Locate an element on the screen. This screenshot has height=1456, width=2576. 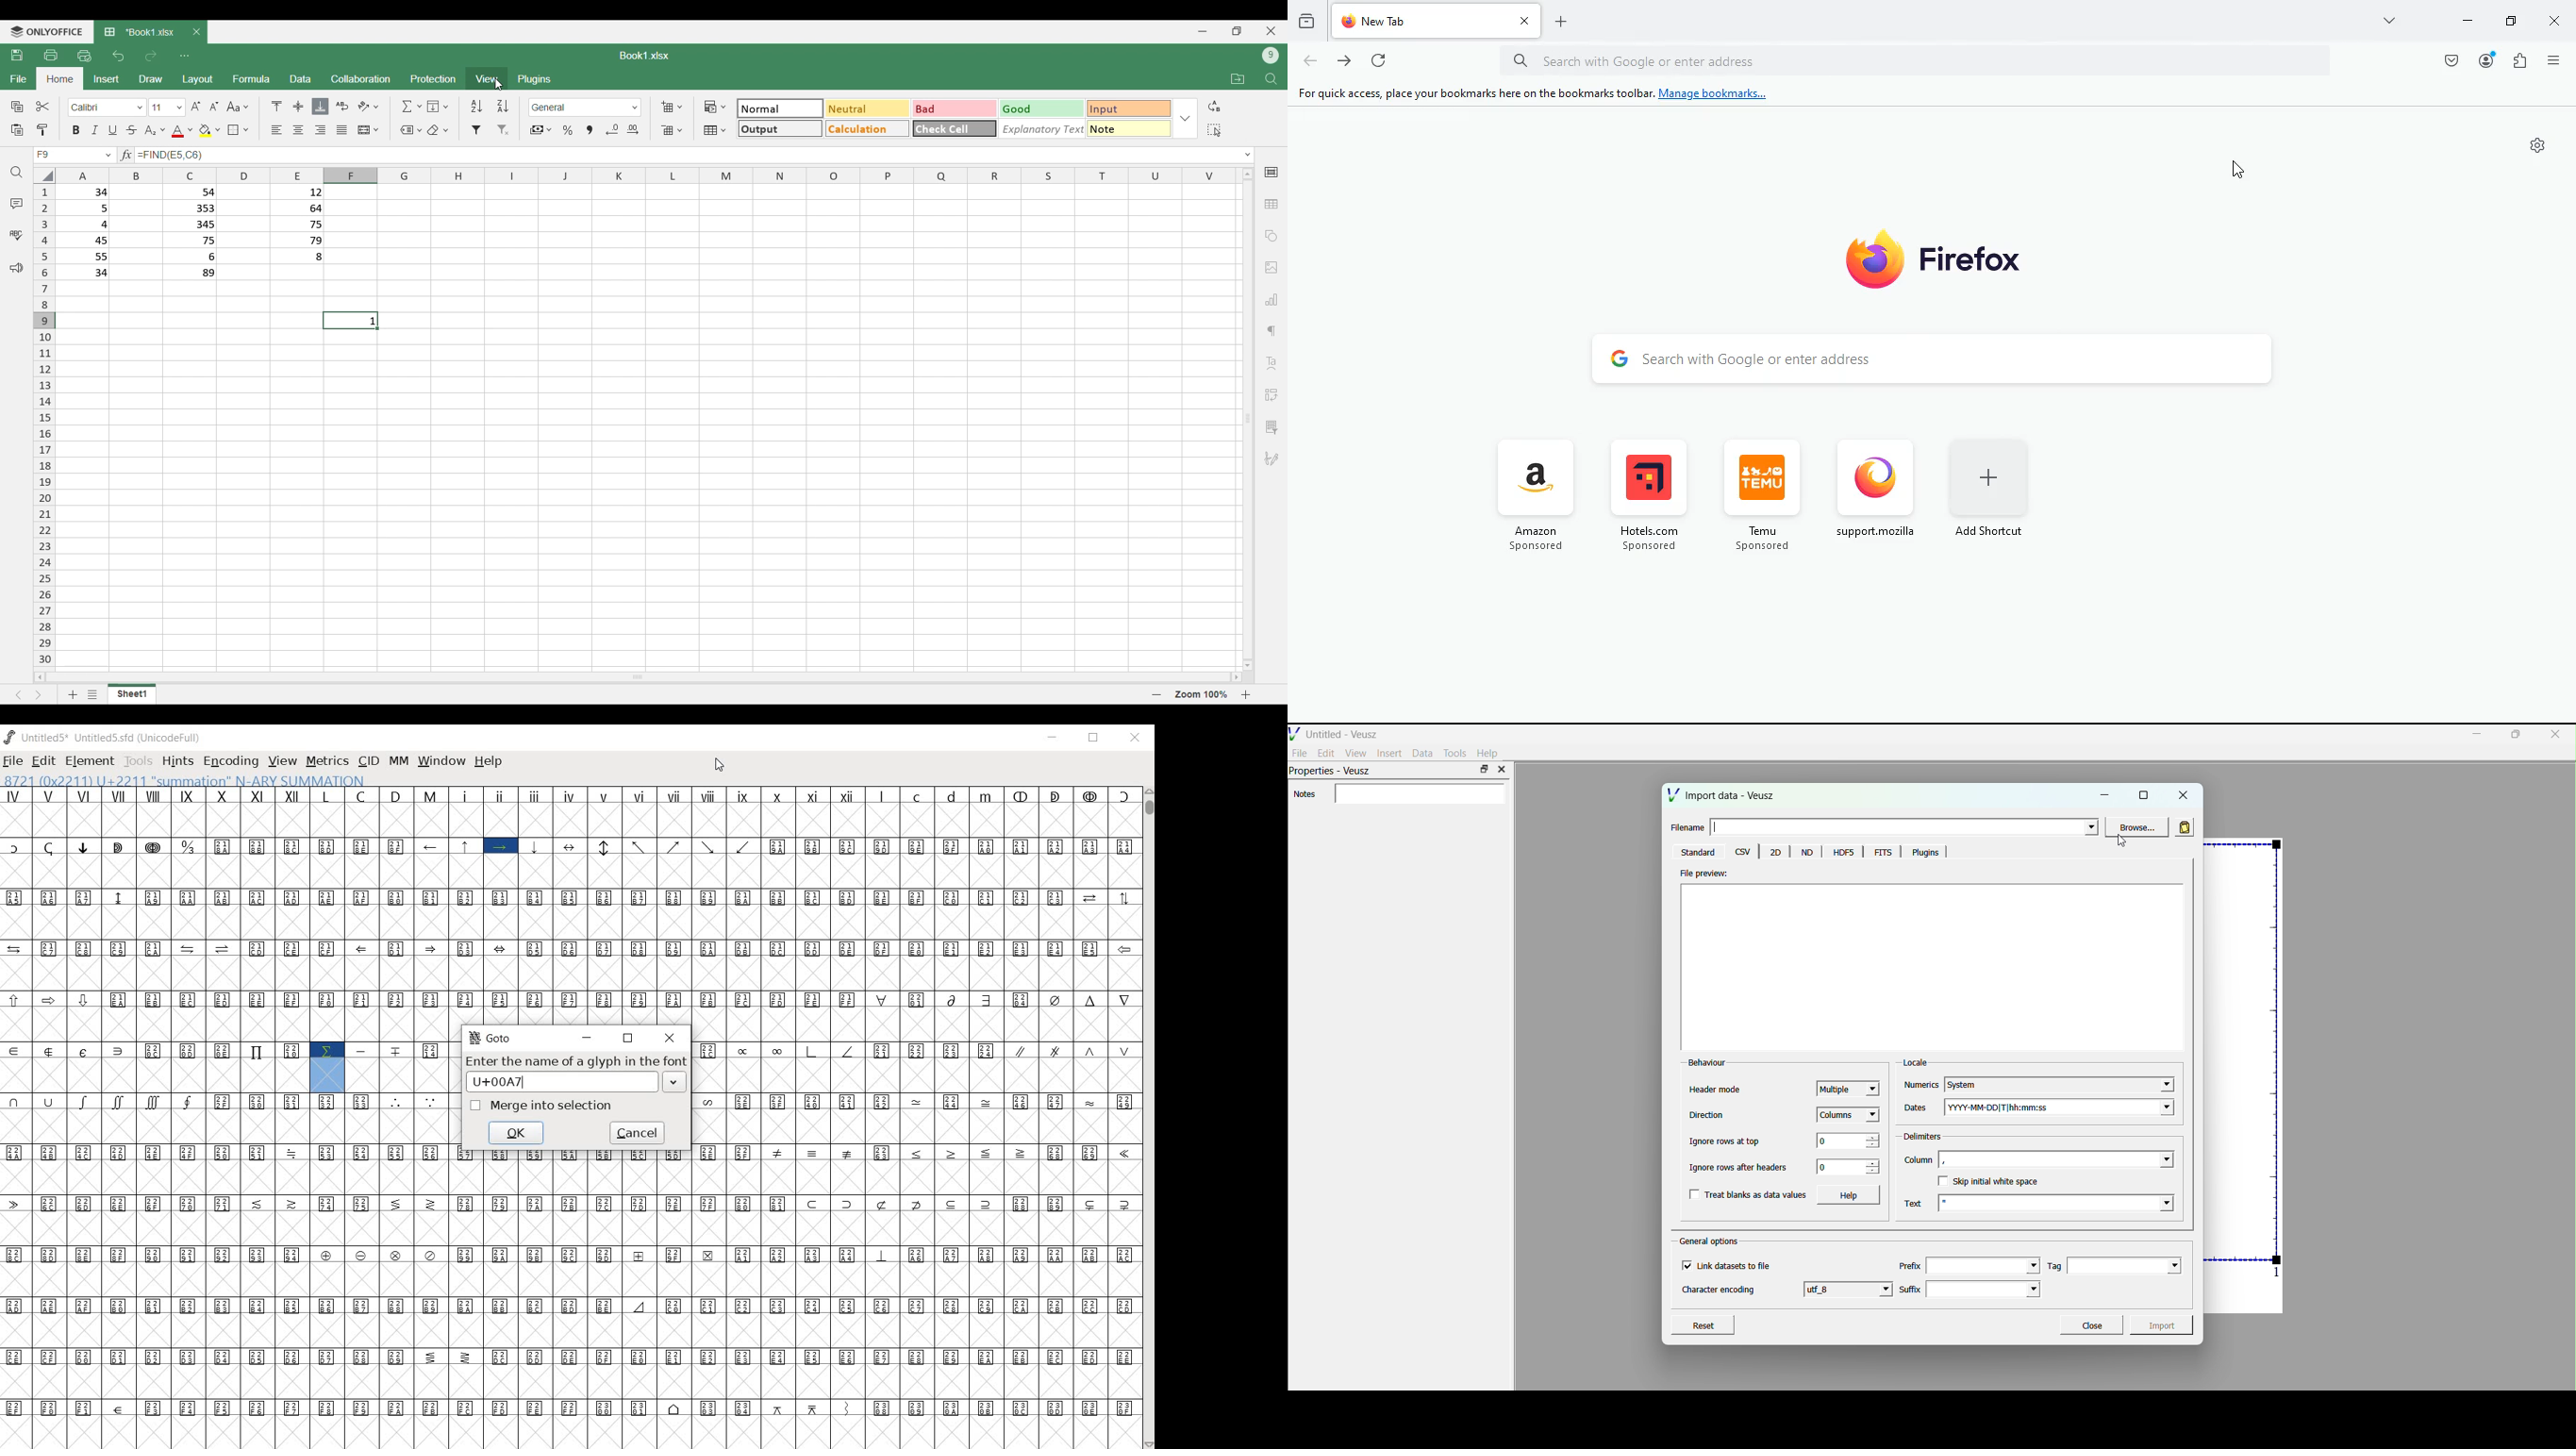
Wrap text is located at coordinates (342, 106).